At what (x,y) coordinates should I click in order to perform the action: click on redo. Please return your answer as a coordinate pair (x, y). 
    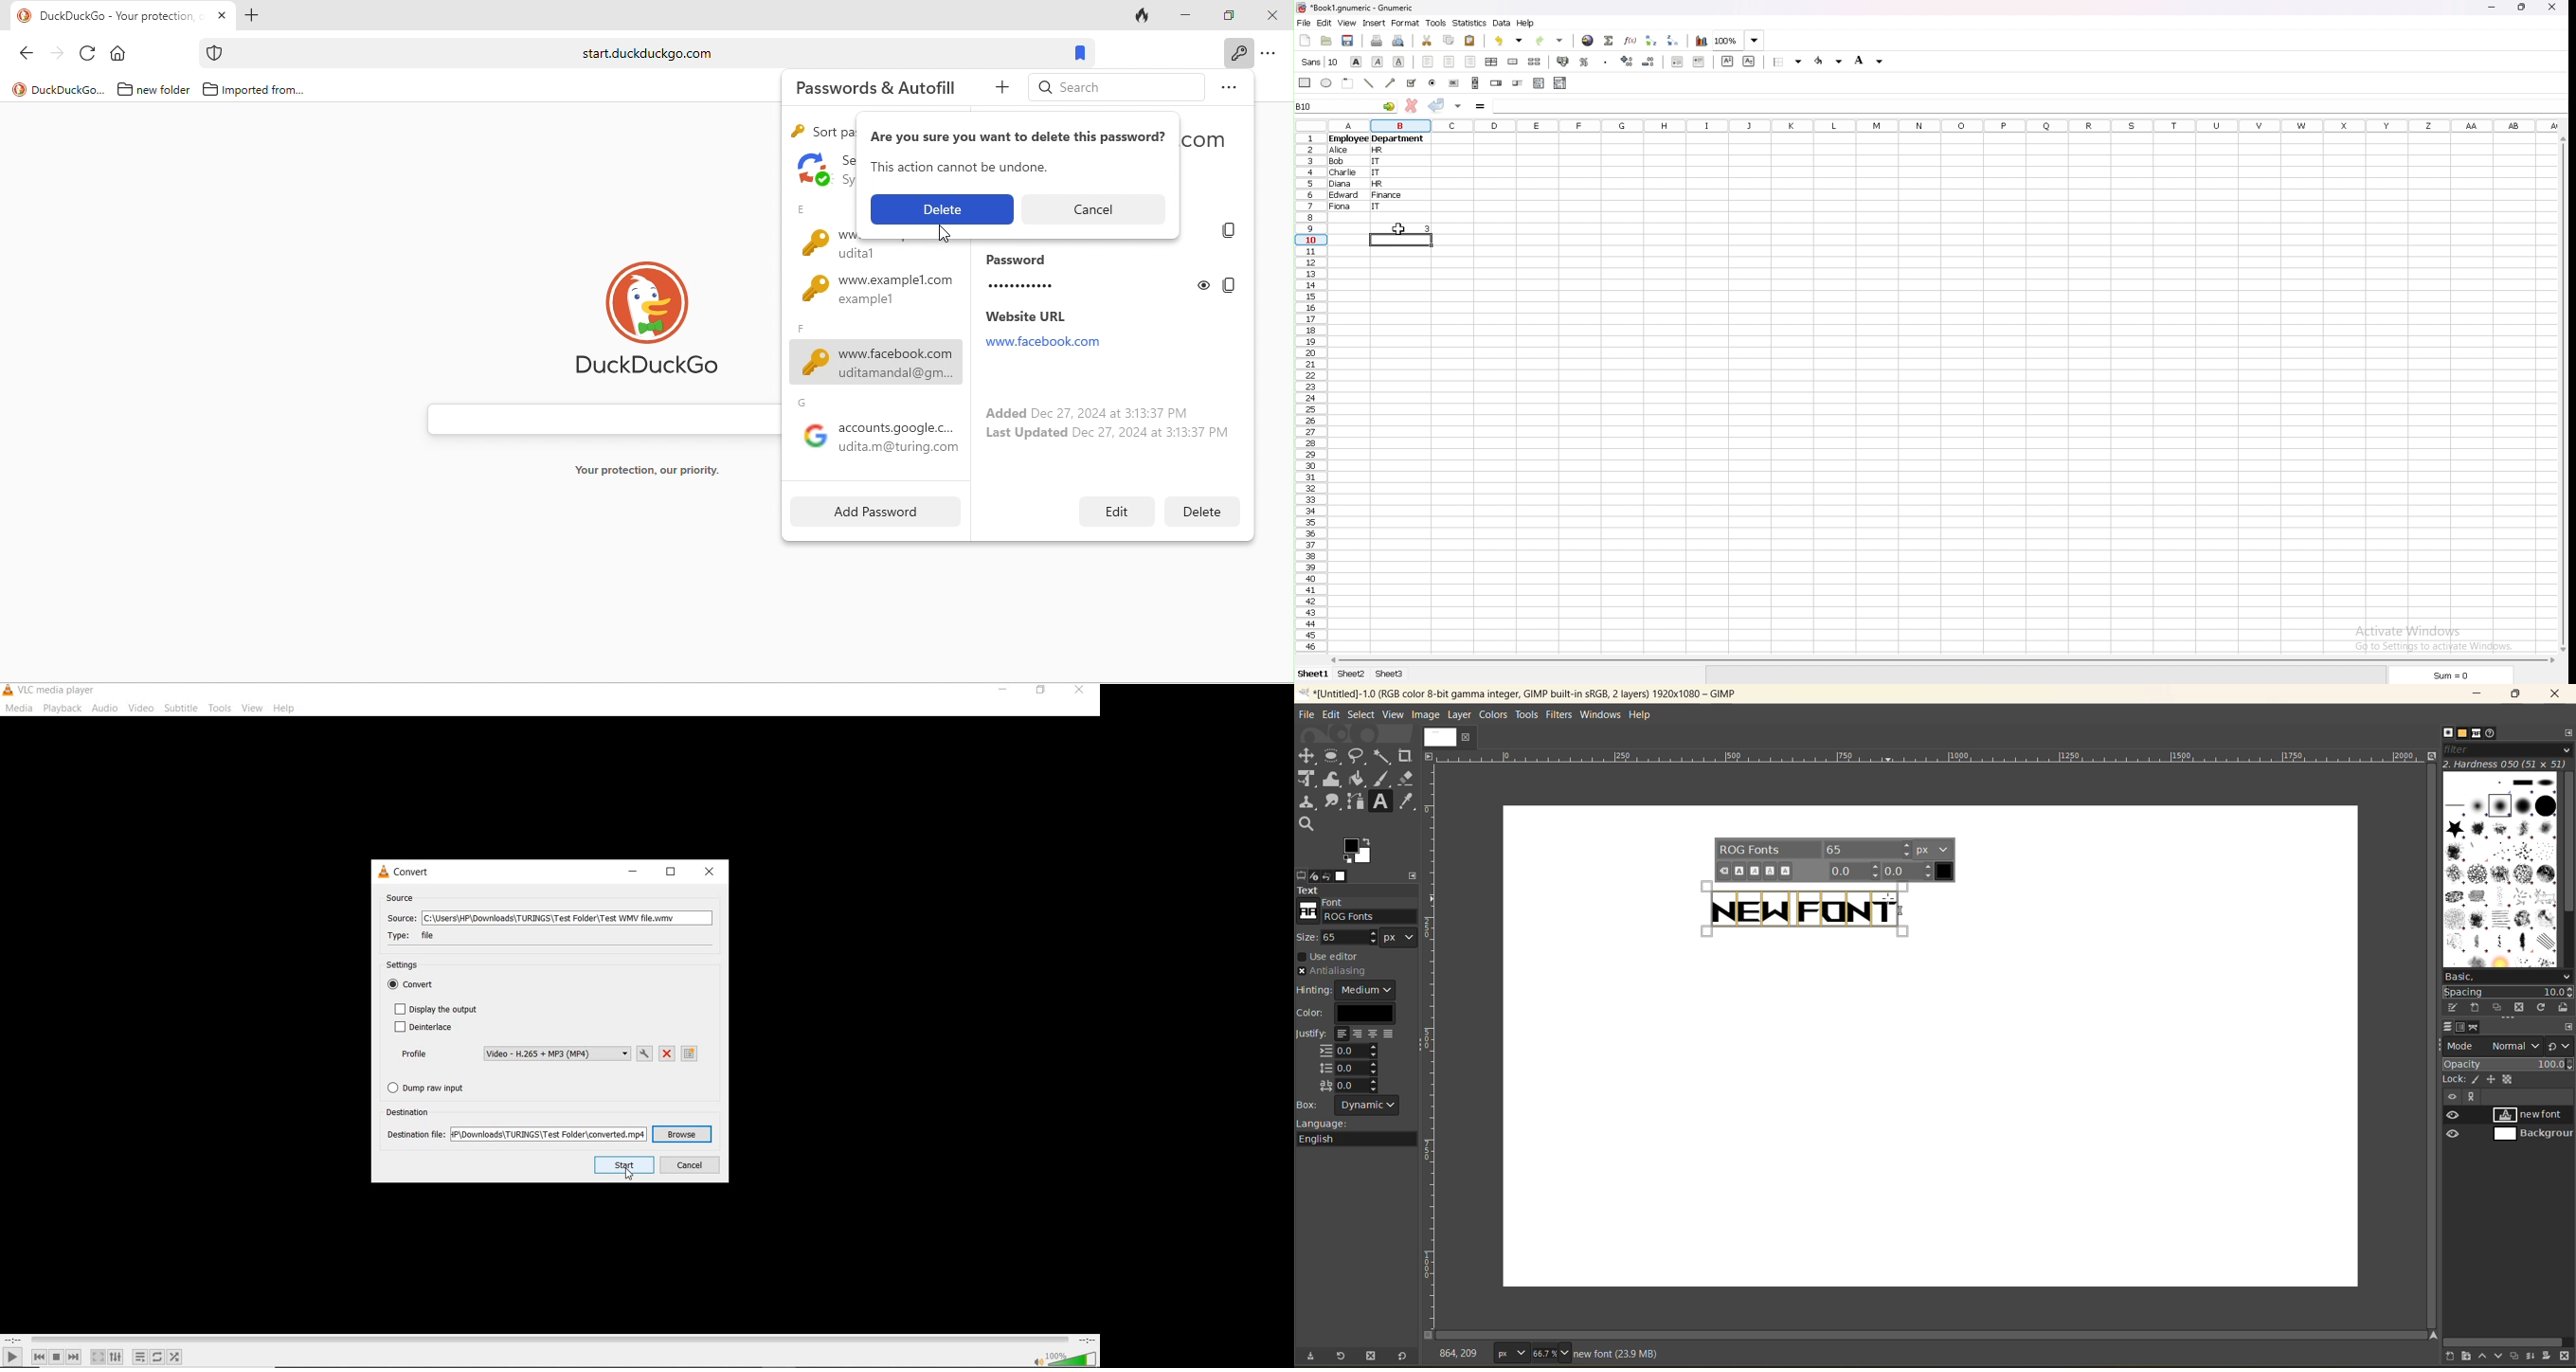
    Looking at the image, I should click on (1551, 39).